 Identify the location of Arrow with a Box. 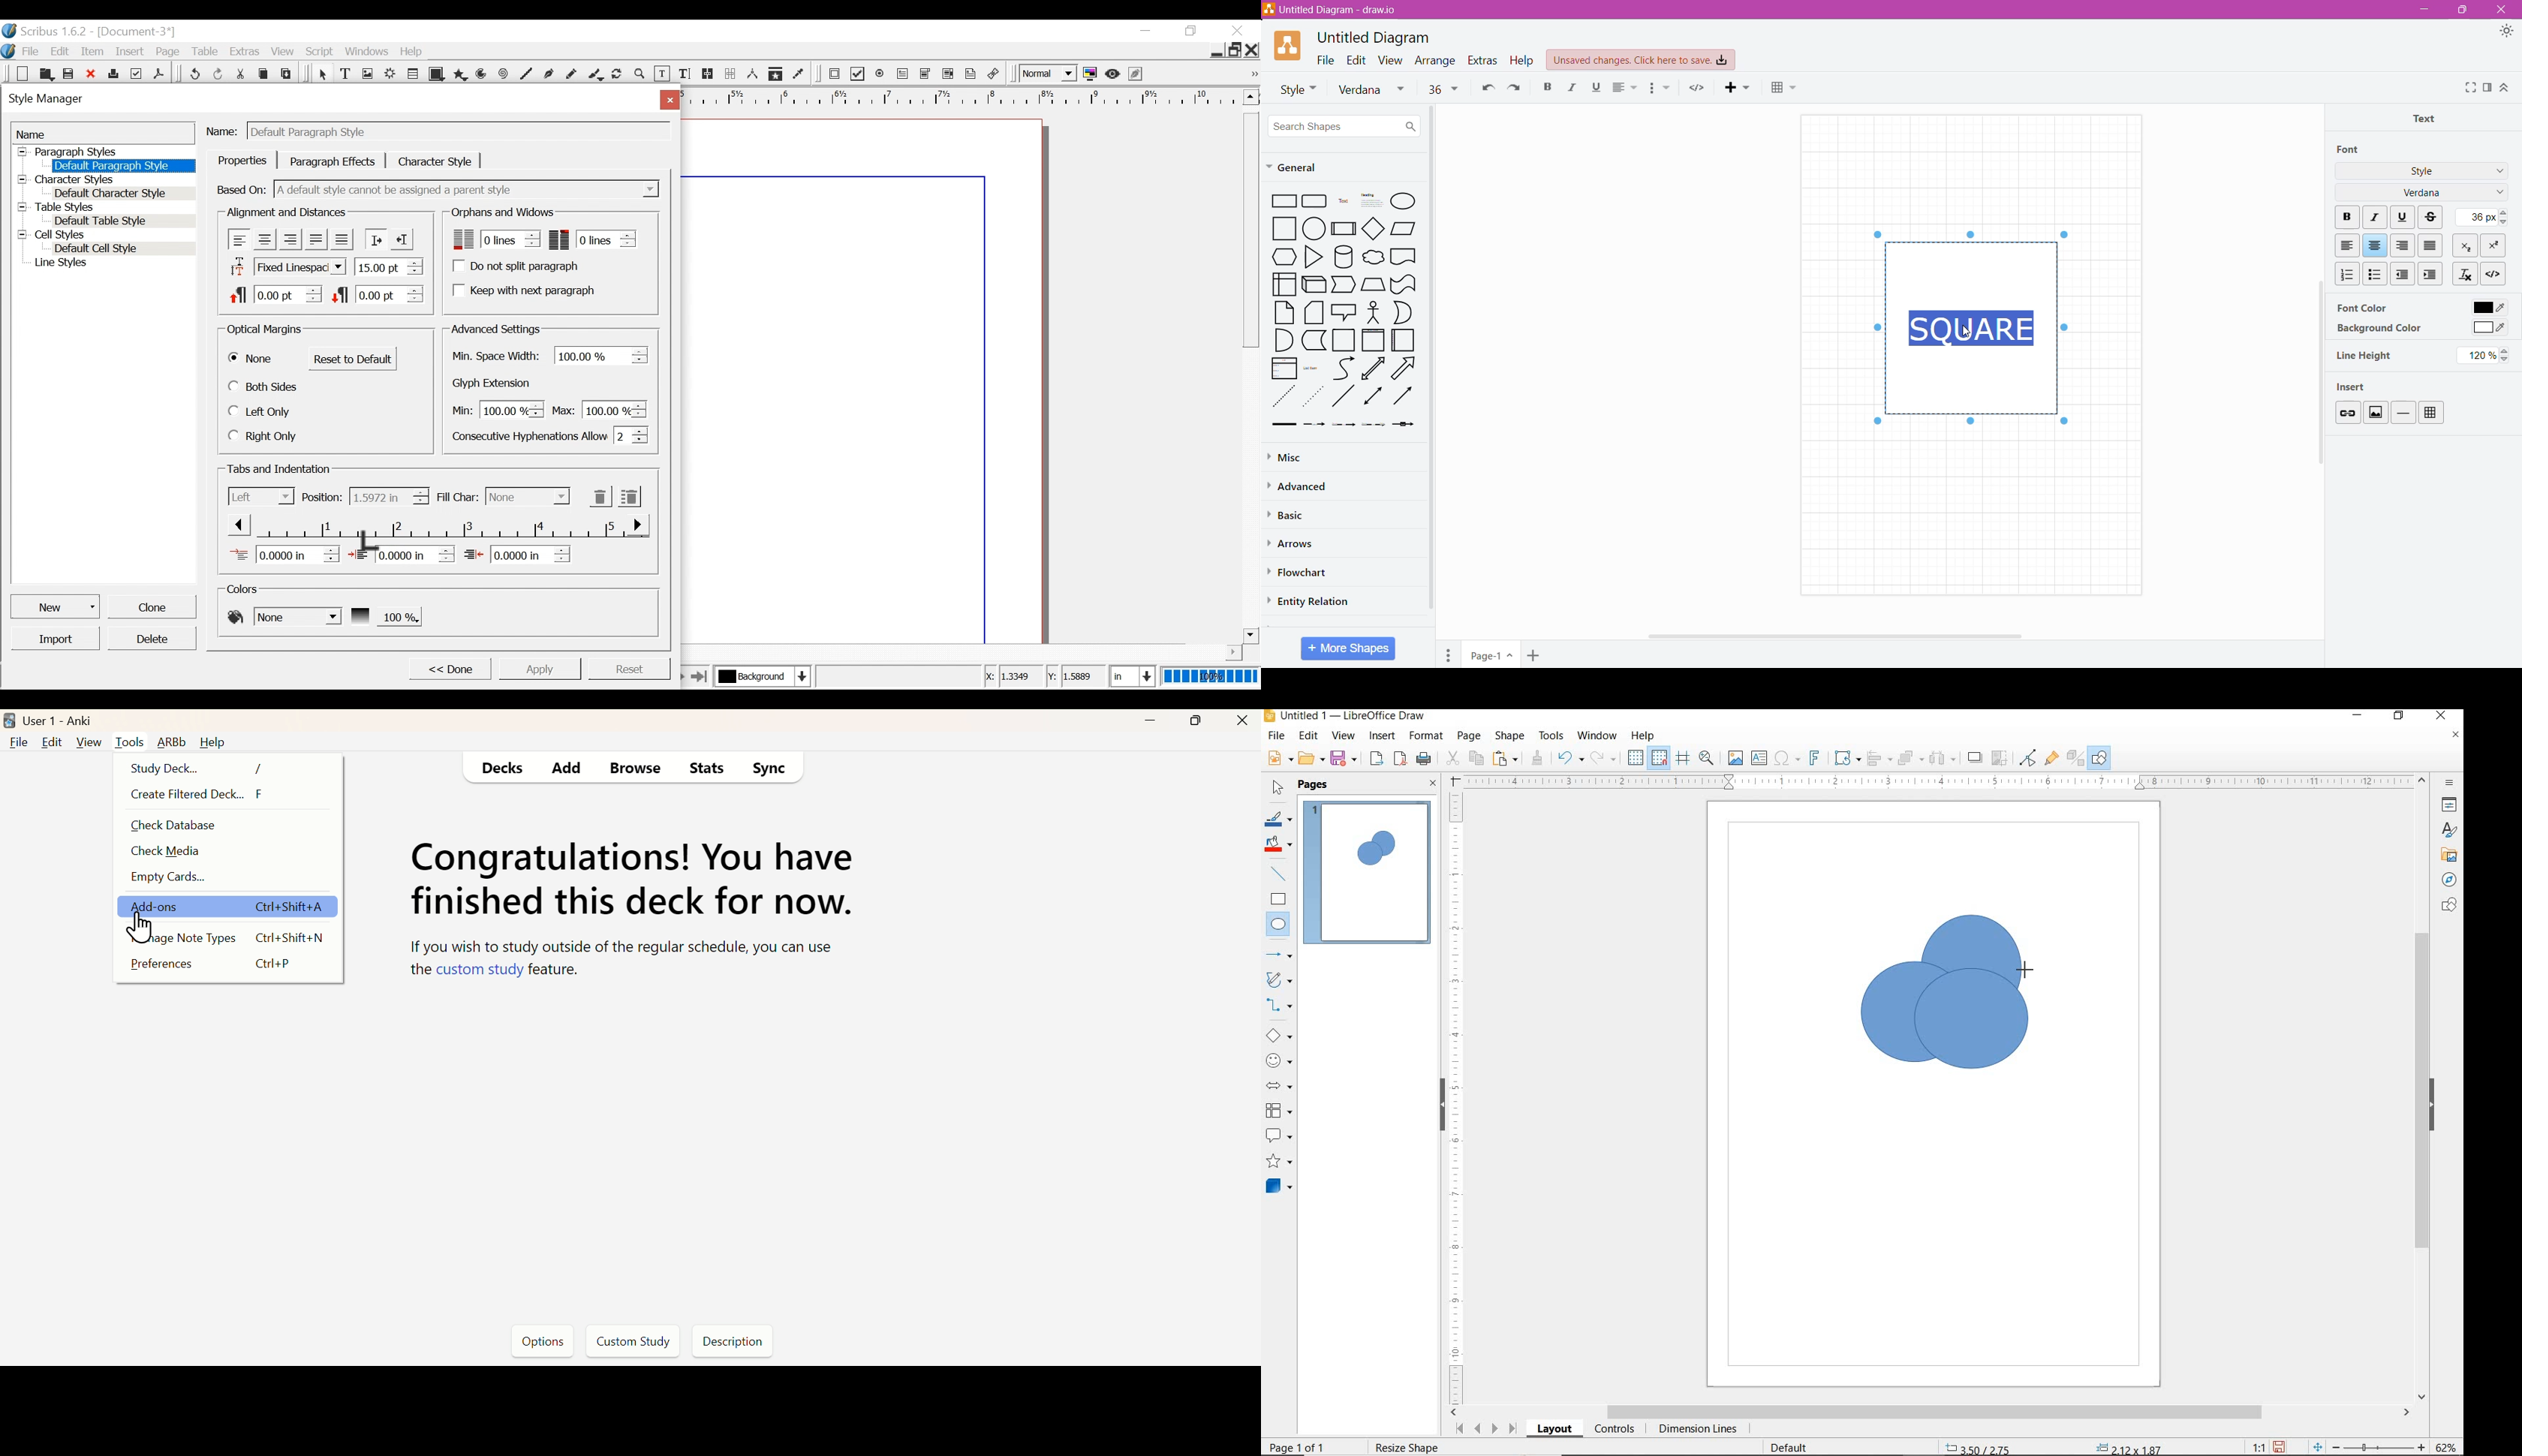
(1403, 424).